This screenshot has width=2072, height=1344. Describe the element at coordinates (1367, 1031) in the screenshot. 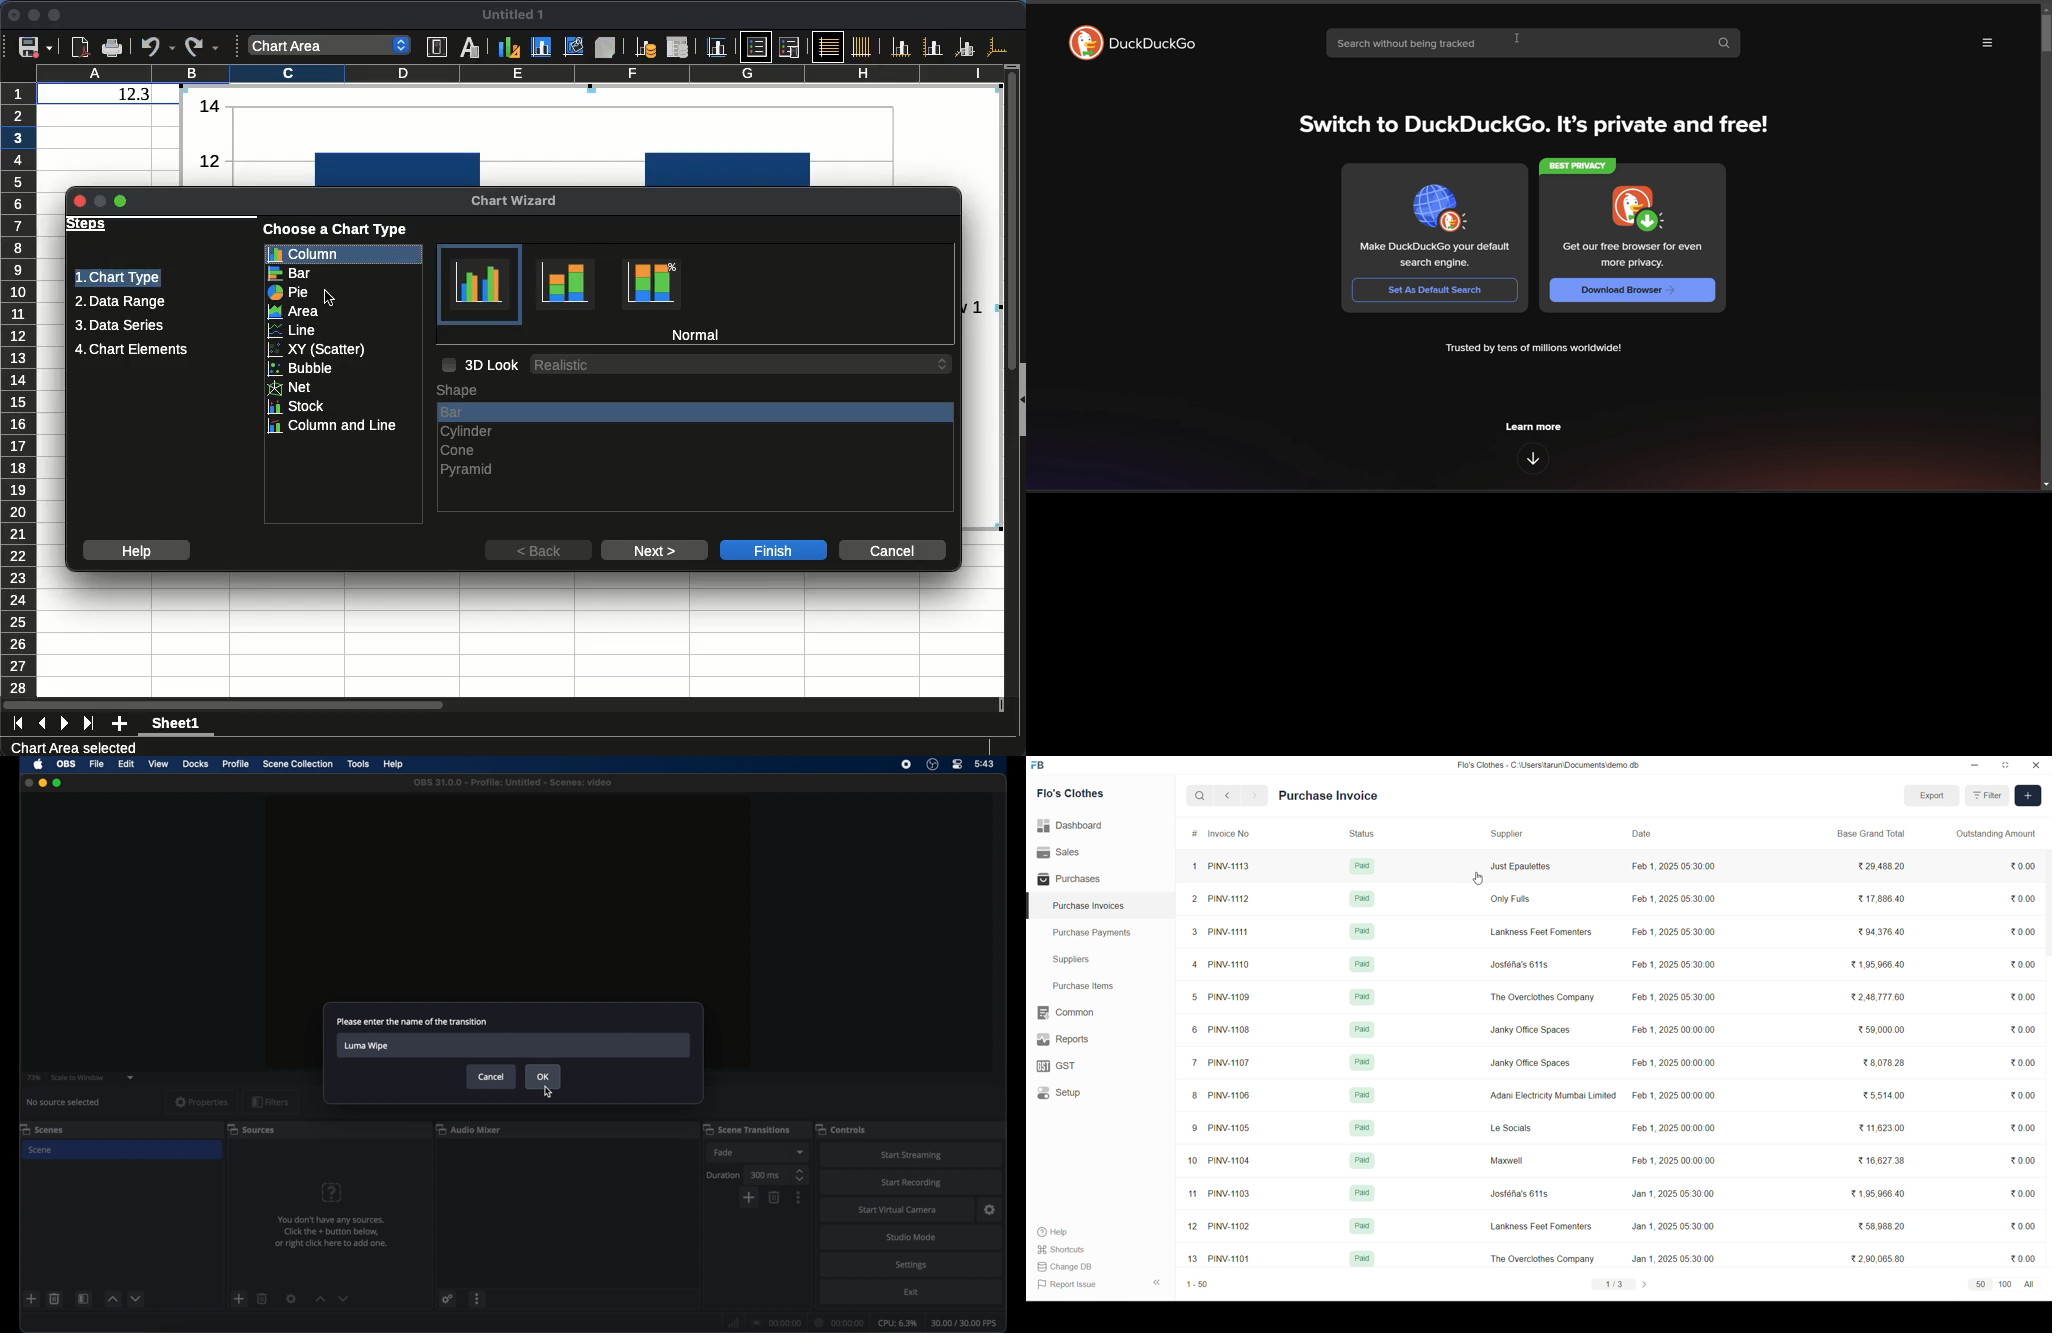

I see `Paid` at that location.